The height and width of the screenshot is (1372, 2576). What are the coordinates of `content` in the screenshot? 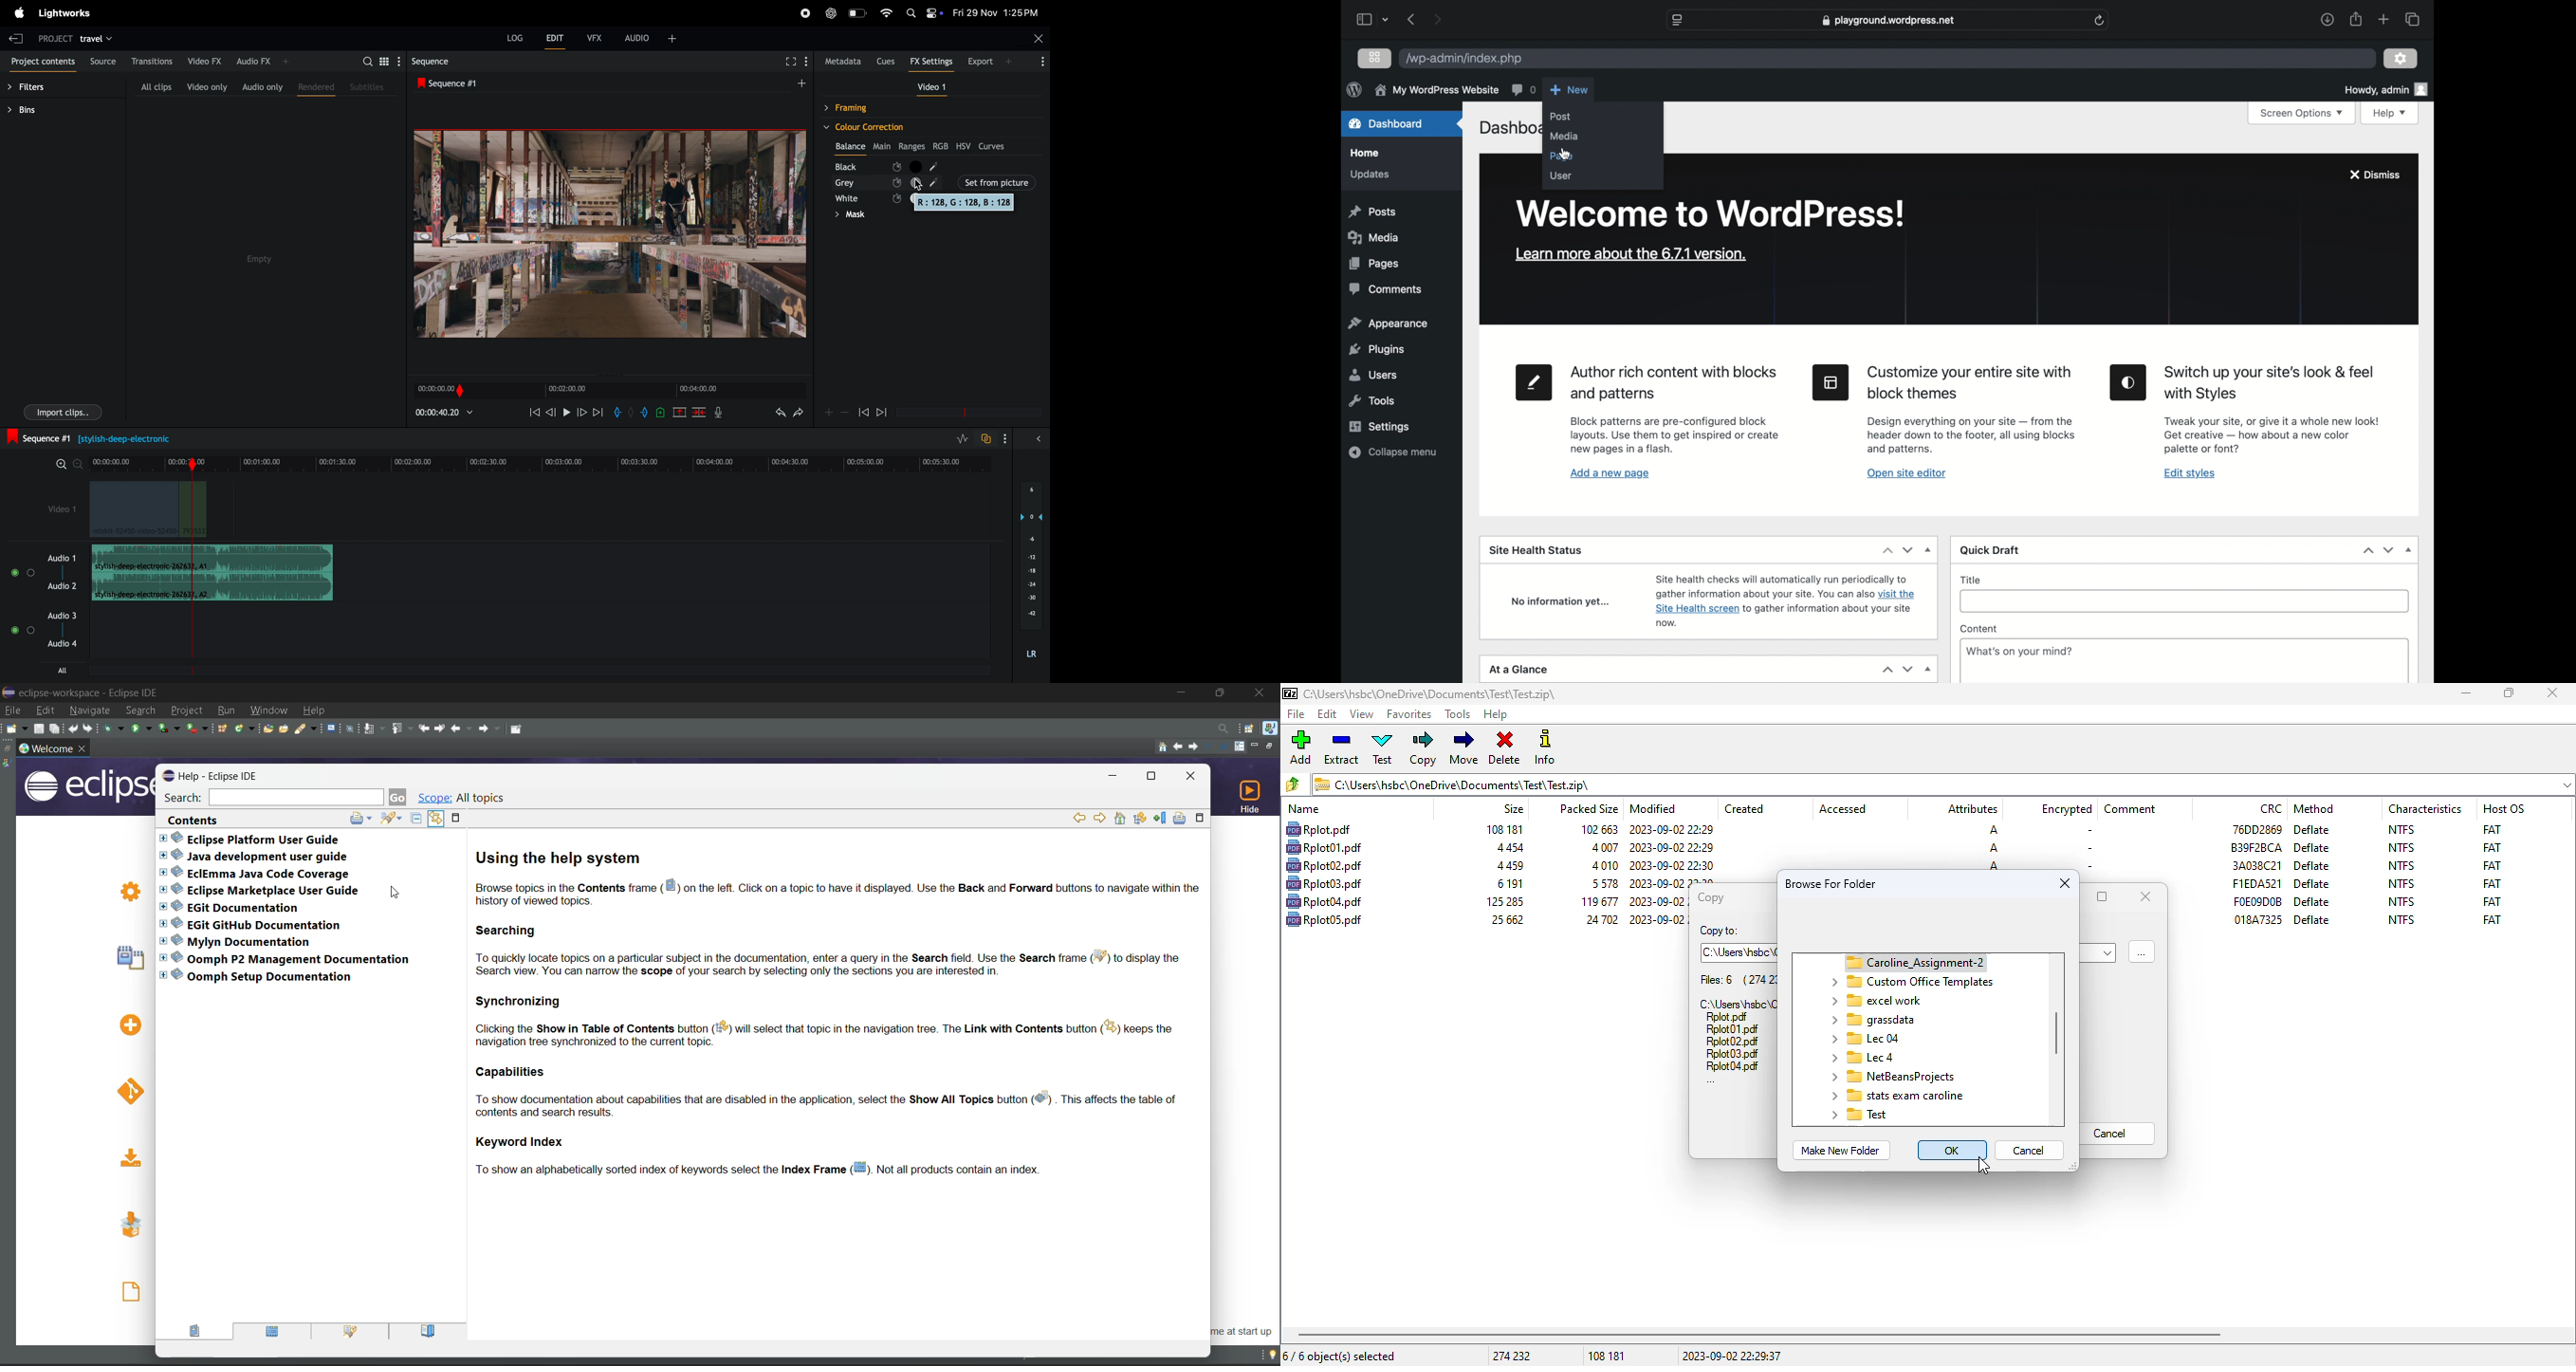 It's located at (1978, 629).